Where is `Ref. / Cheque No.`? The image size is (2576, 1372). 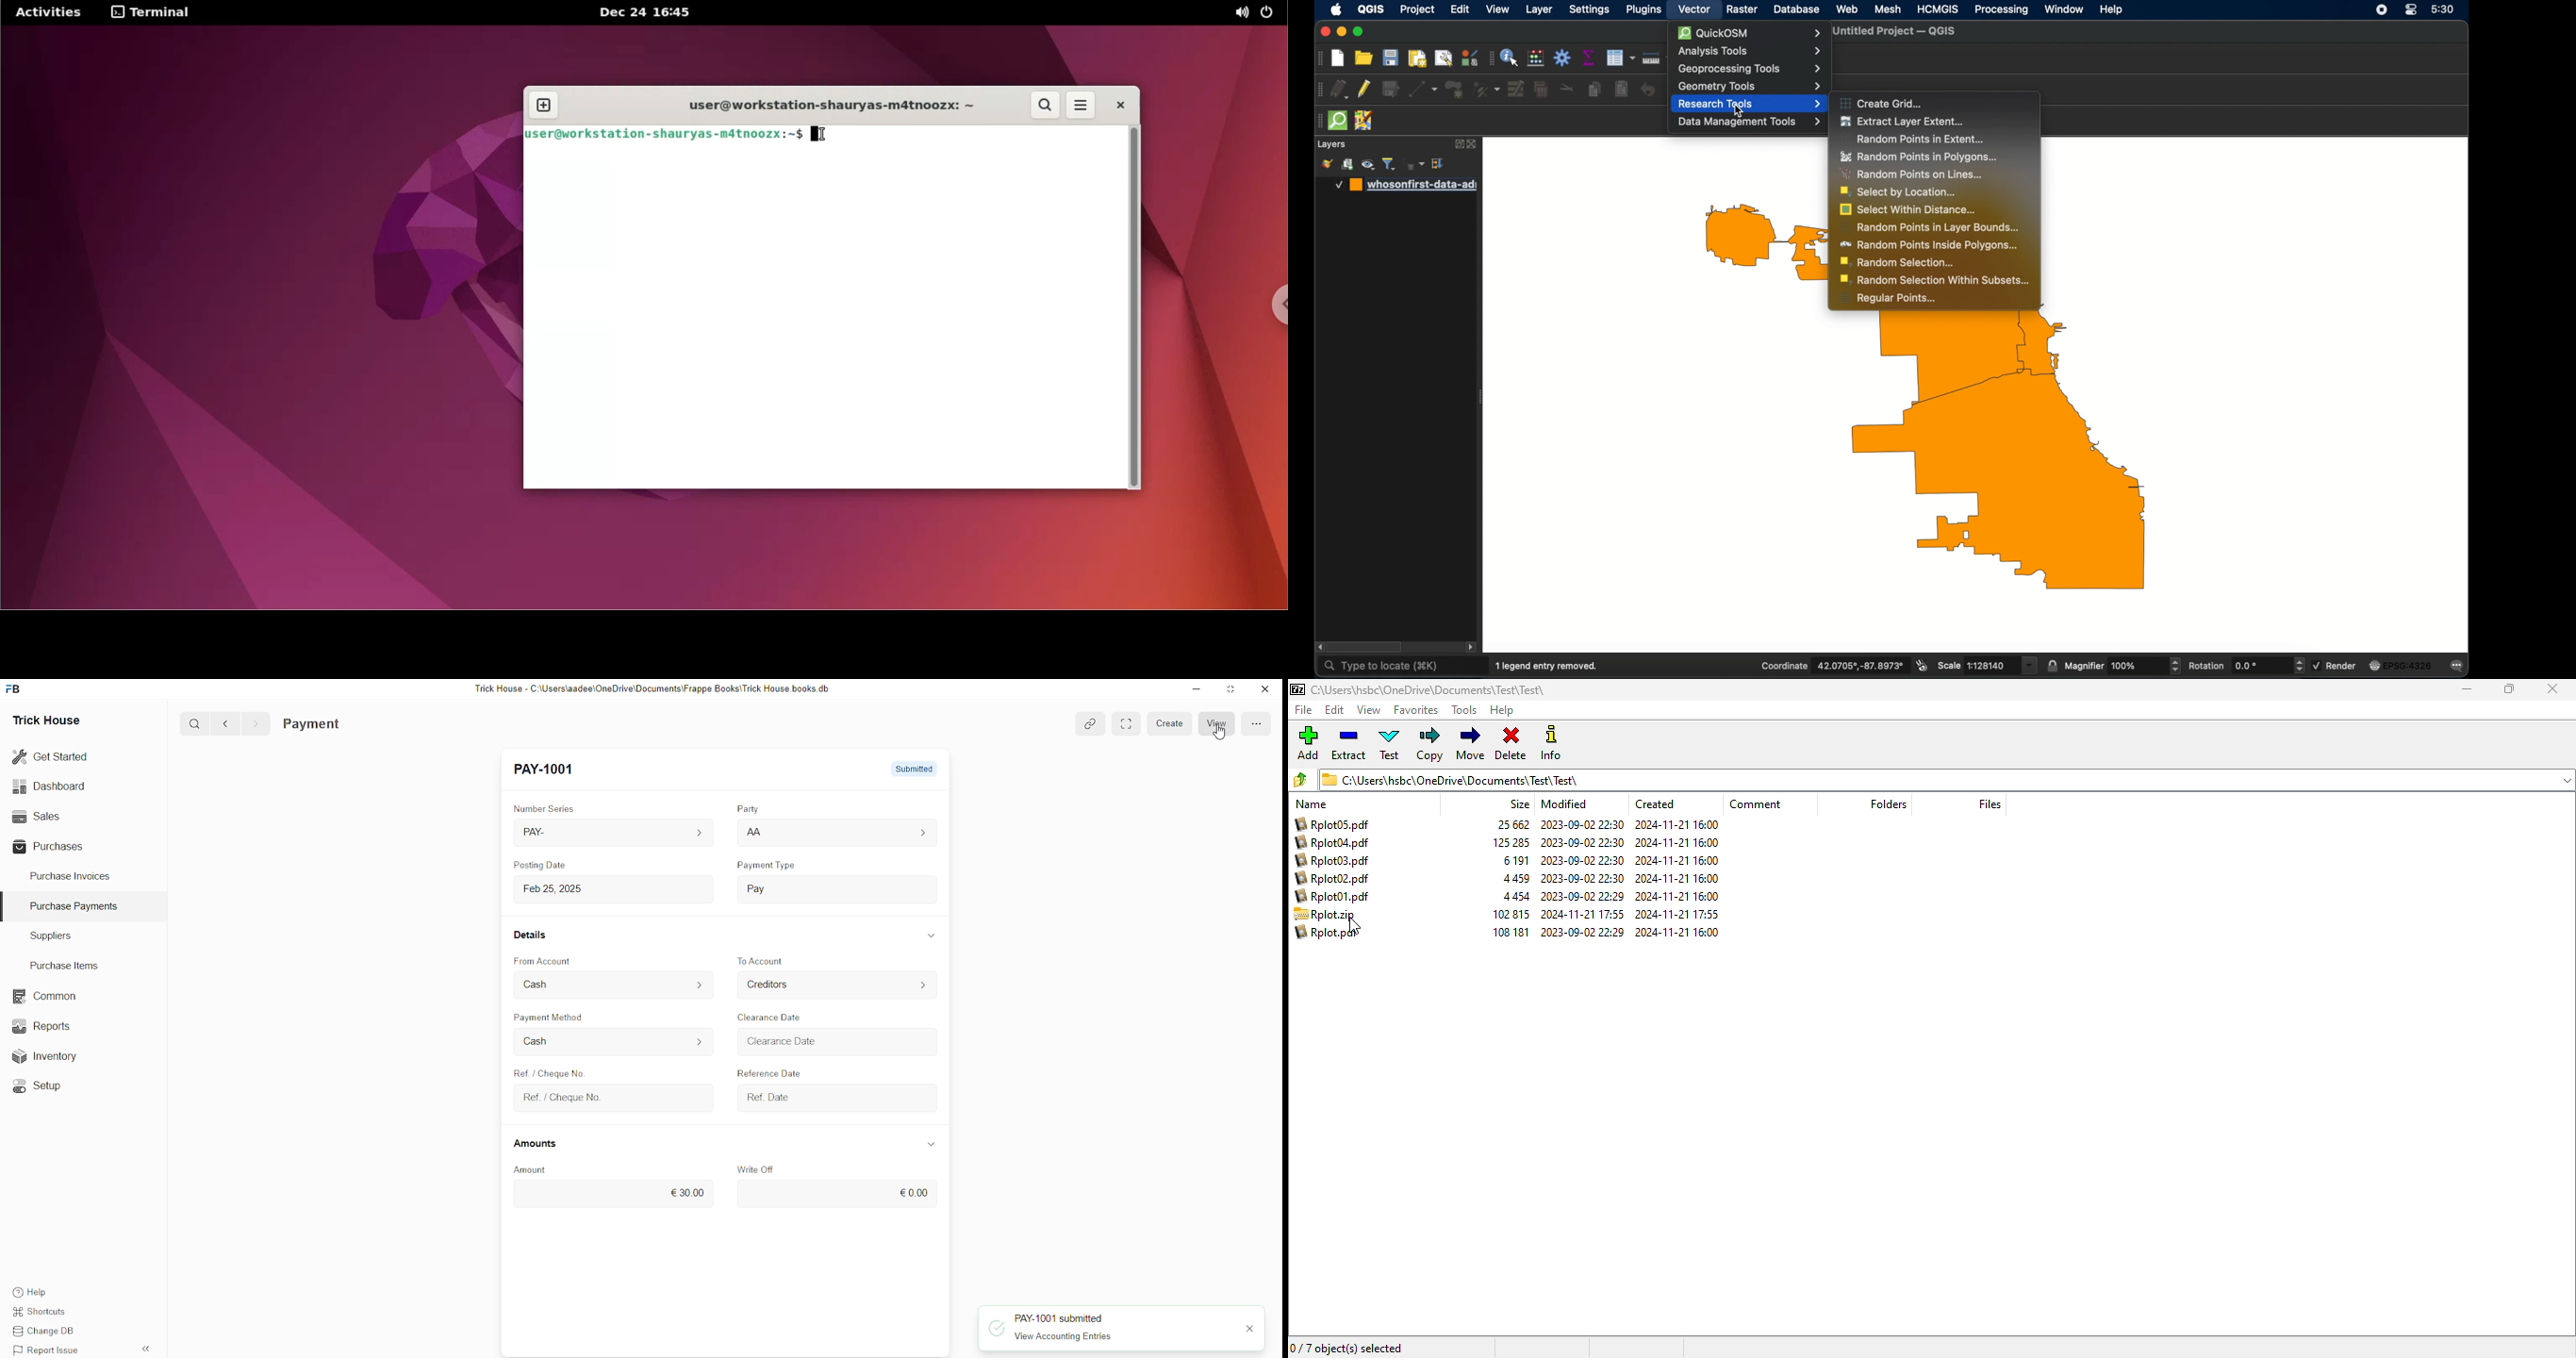 Ref. / Cheque No. is located at coordinates (575, 1098).